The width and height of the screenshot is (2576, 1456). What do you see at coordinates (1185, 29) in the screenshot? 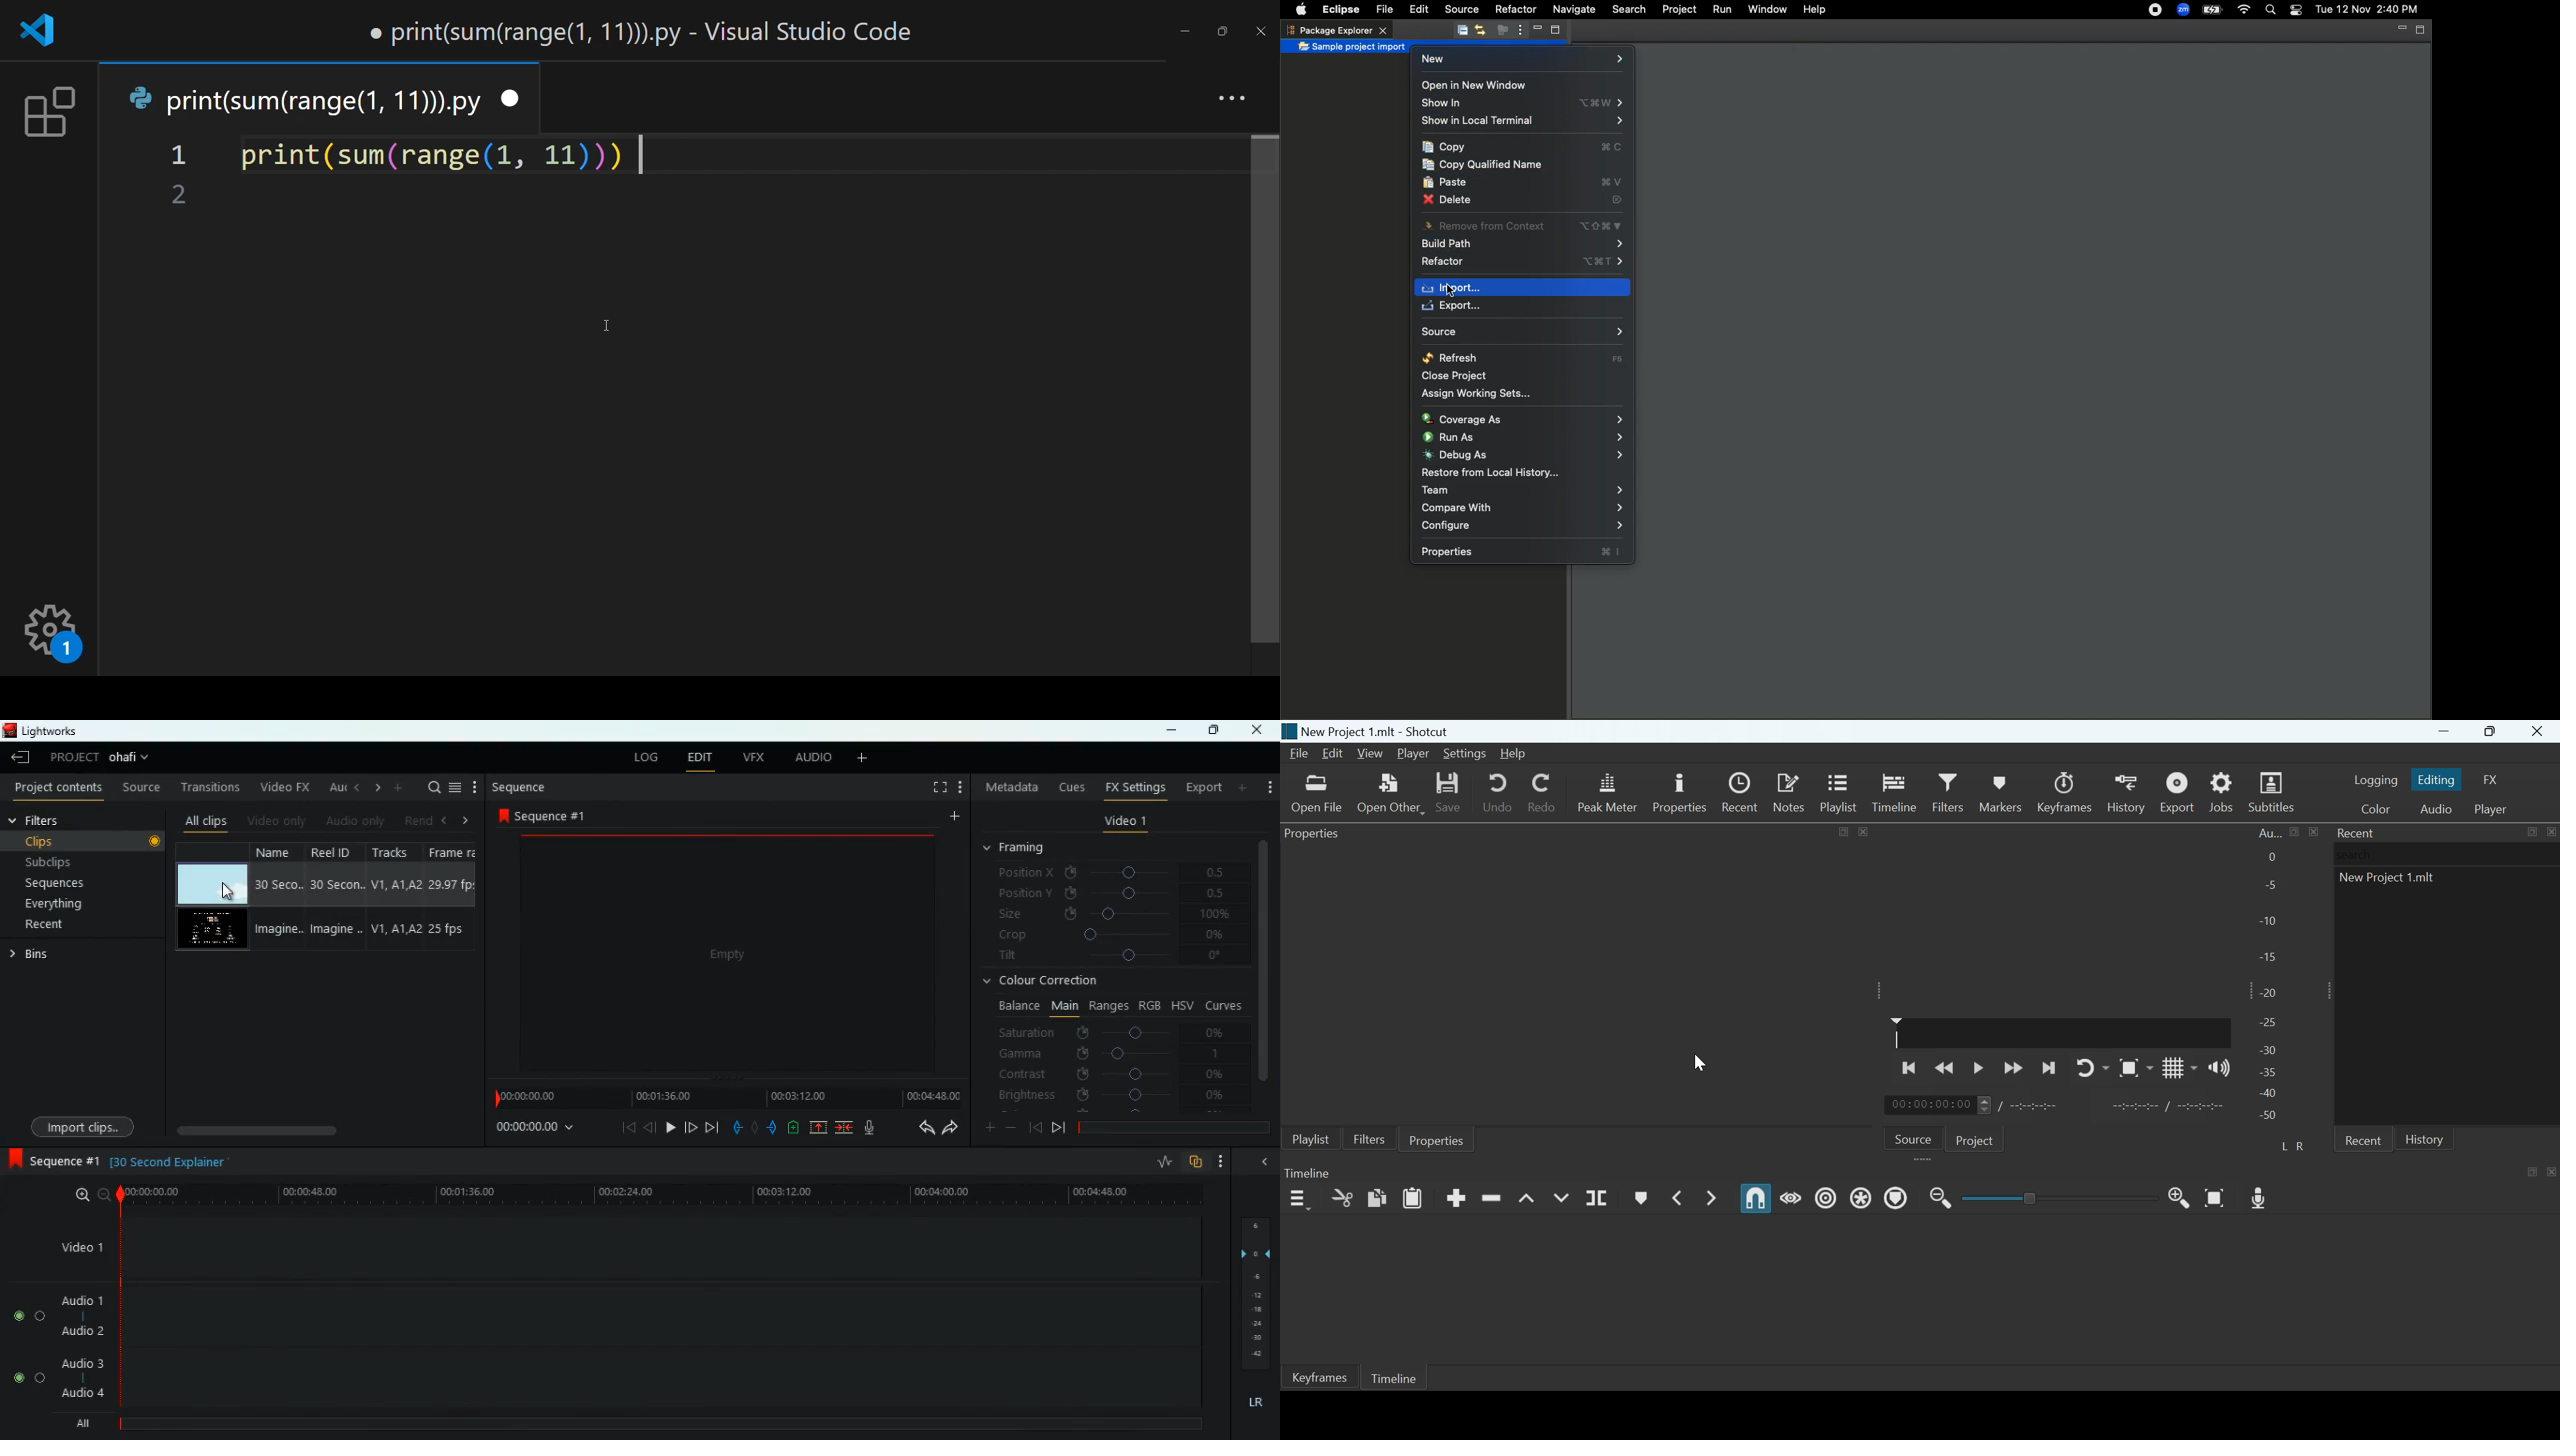
I see `minimize` at bounding box center [1185, 29].